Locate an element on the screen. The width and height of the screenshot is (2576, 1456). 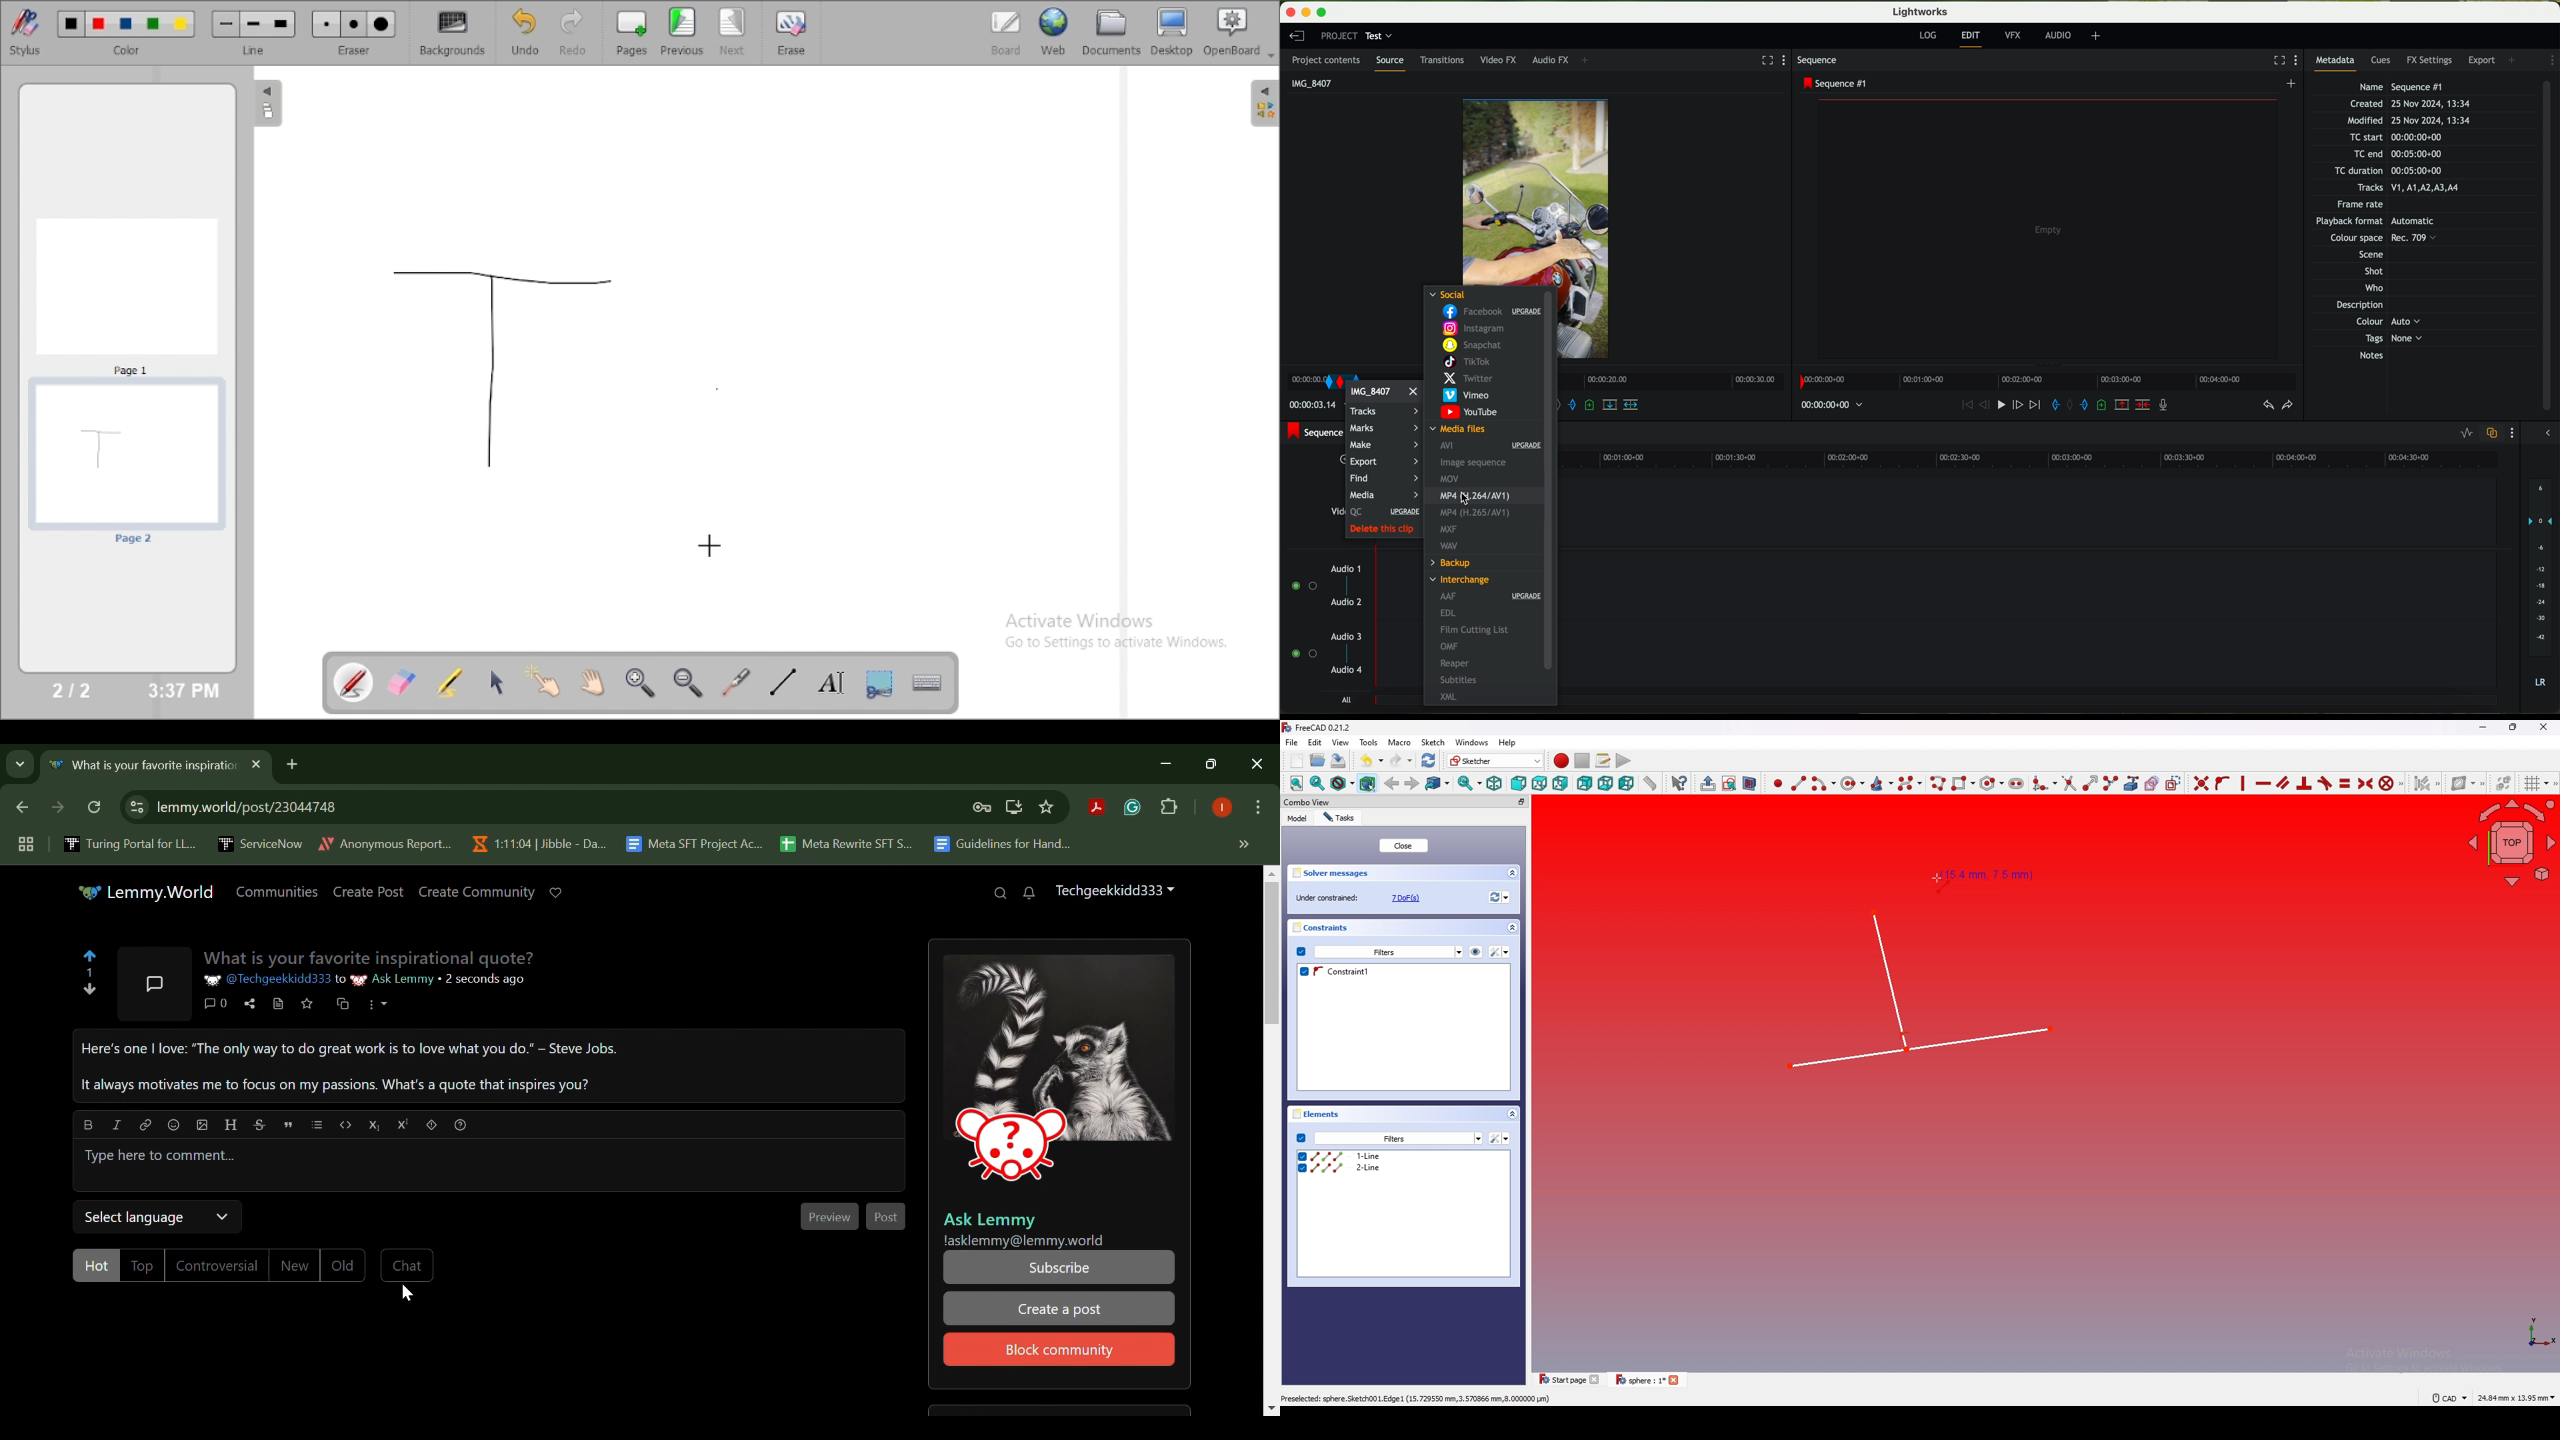
Sketcher is located at coordinates (1493, 761).